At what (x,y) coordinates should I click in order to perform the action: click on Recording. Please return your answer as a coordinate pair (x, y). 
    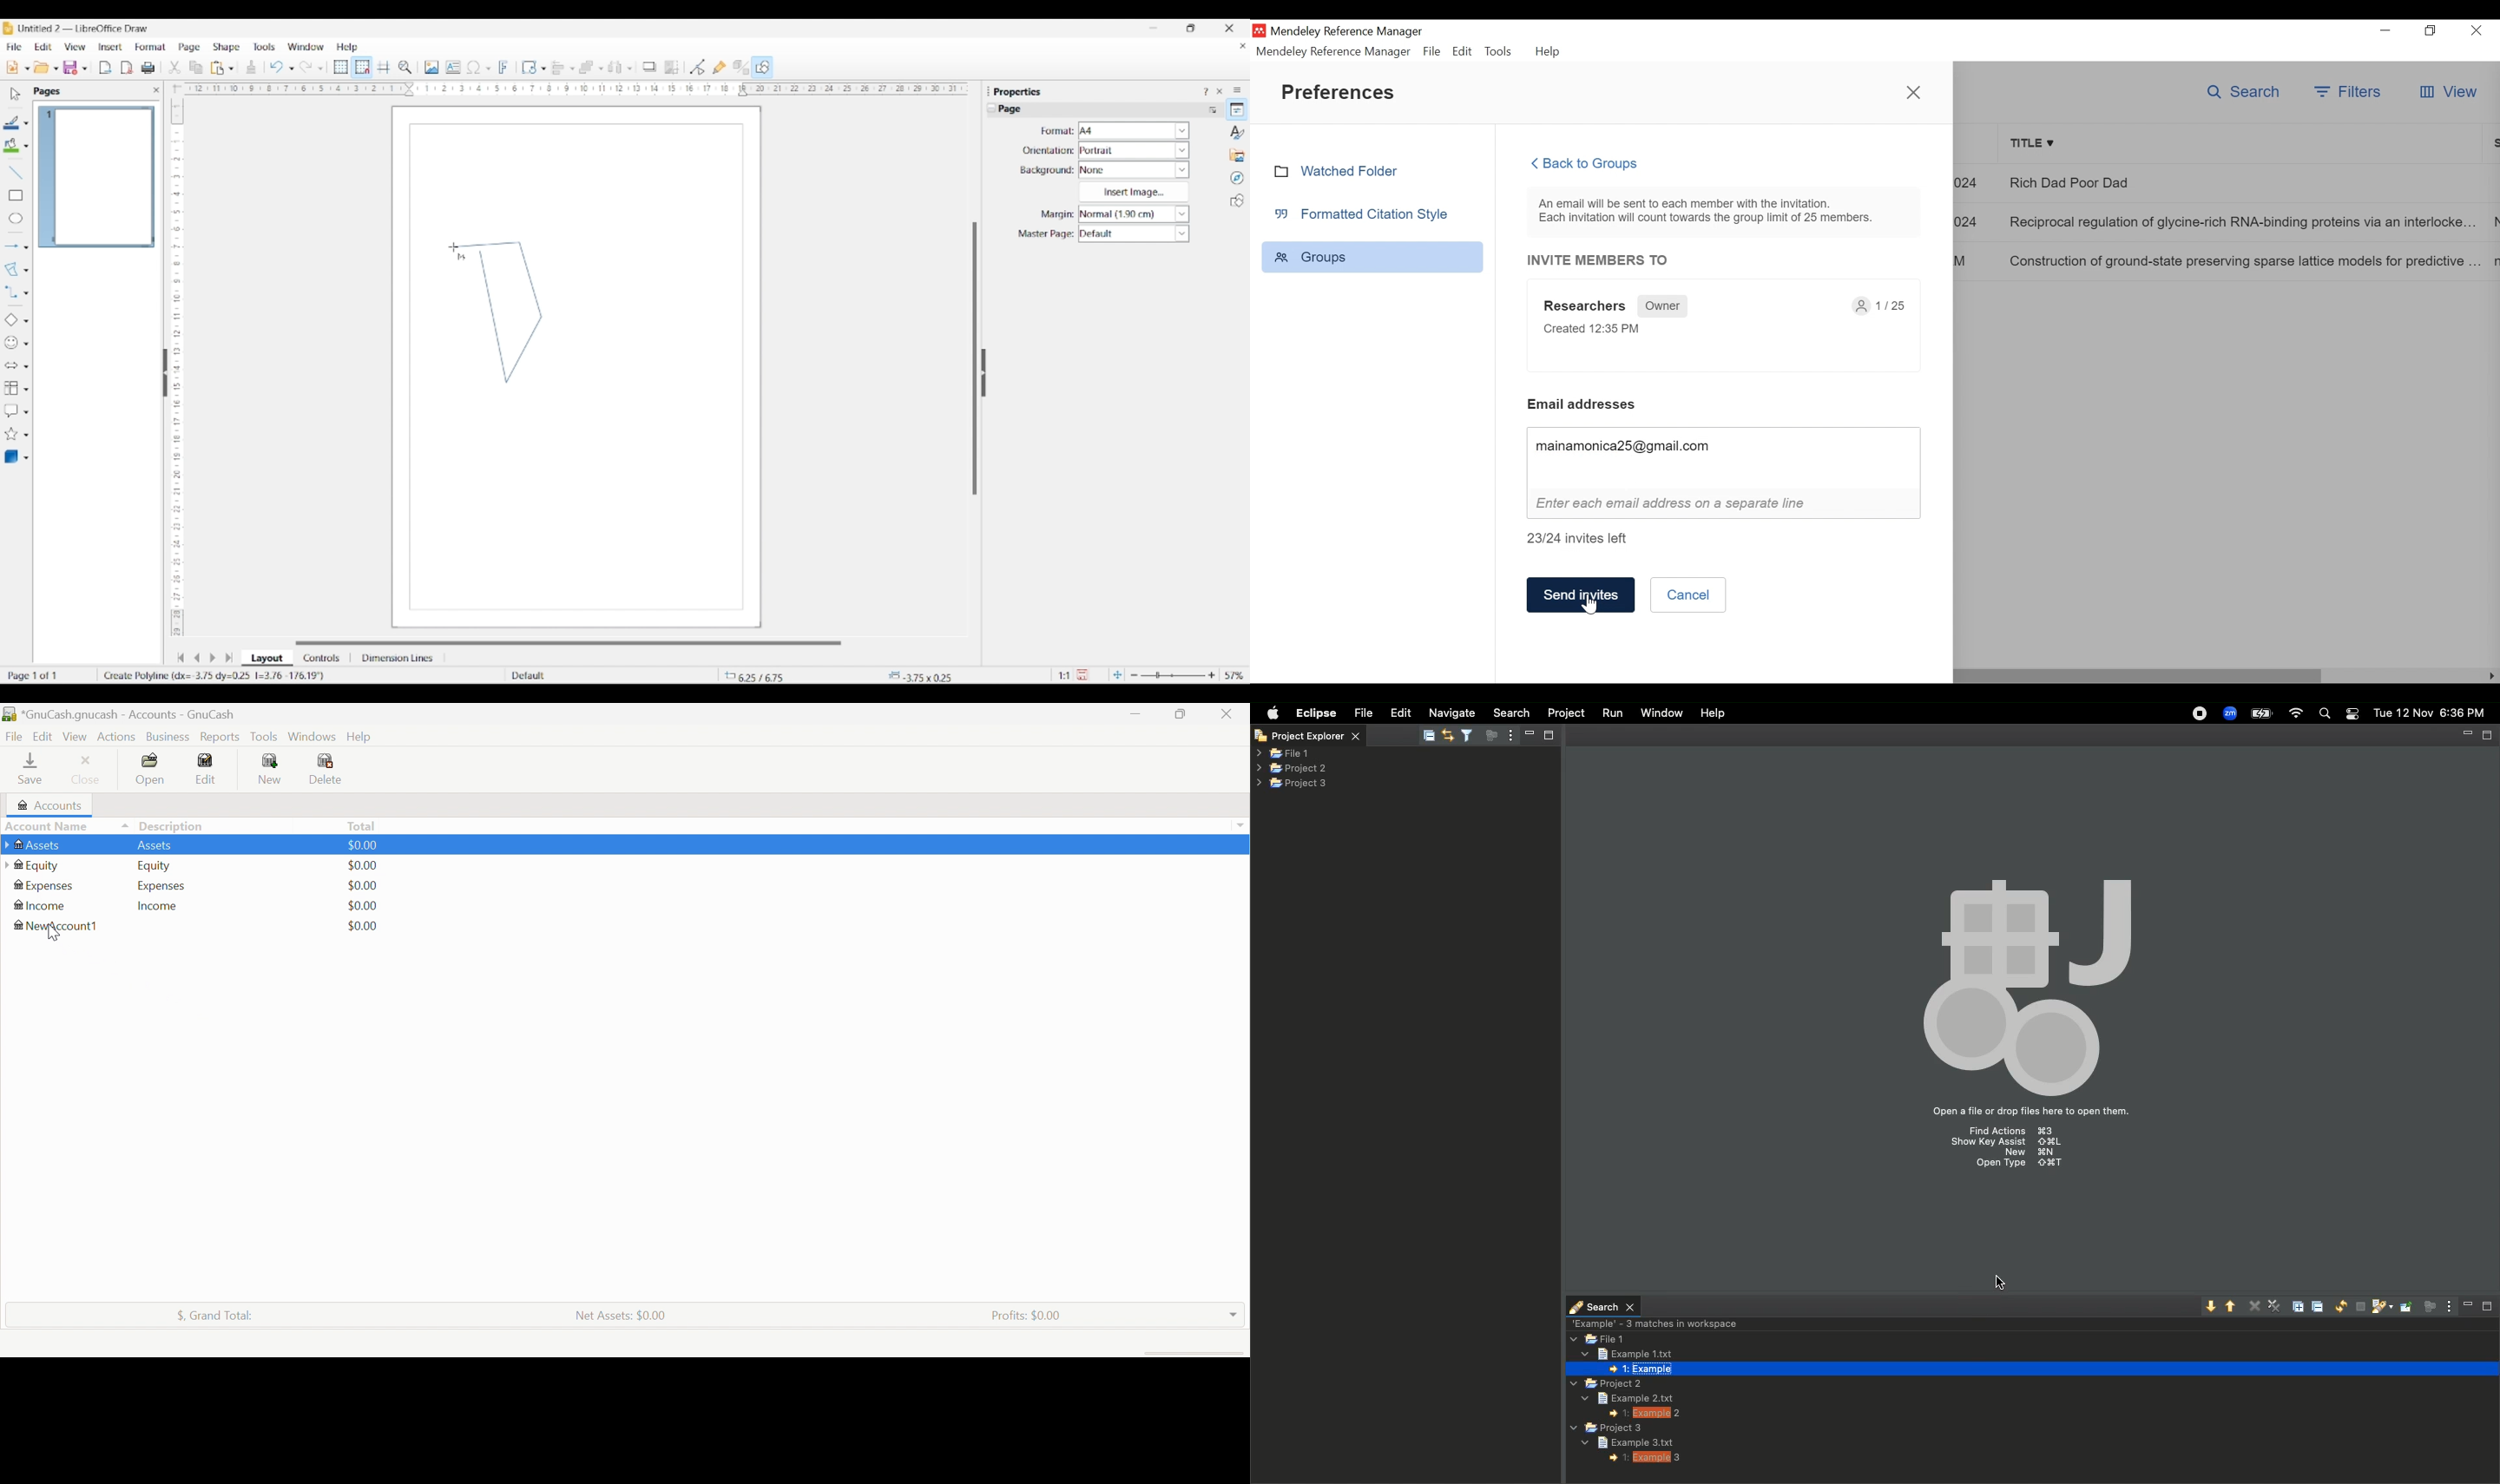
    Looking at the image, I should click on (2201, 715).